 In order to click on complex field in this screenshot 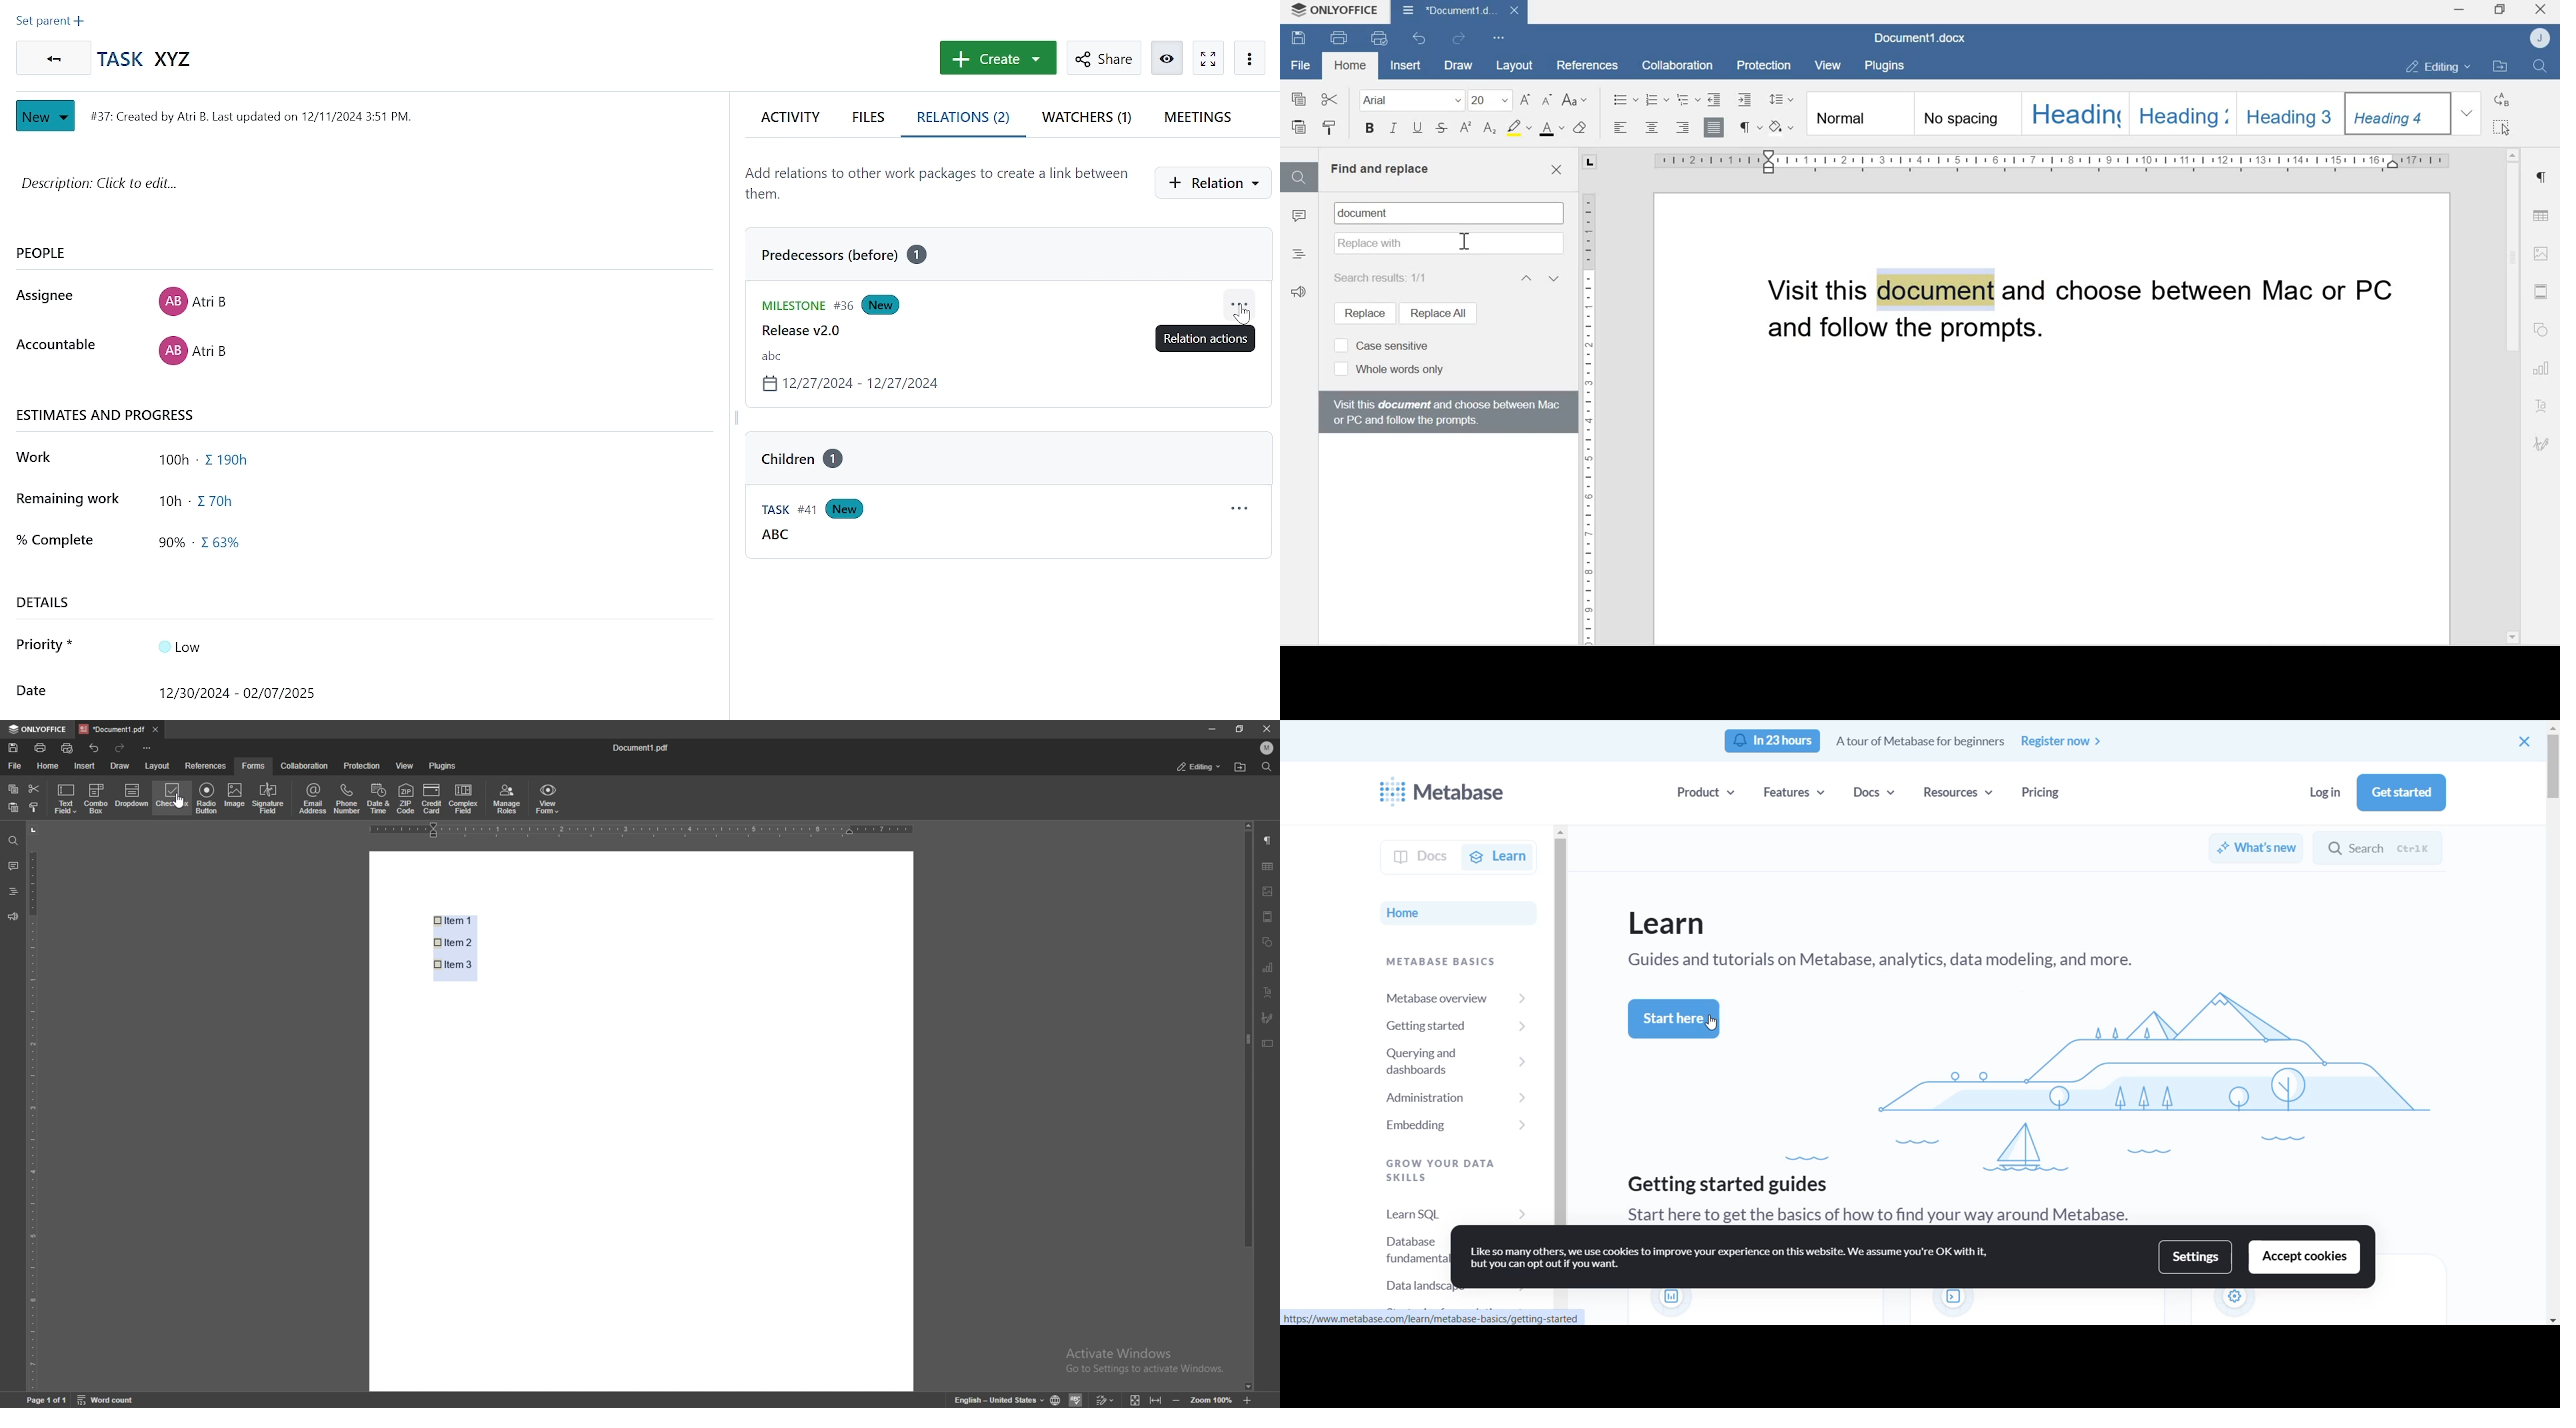, I will do `click(464, 800)`.